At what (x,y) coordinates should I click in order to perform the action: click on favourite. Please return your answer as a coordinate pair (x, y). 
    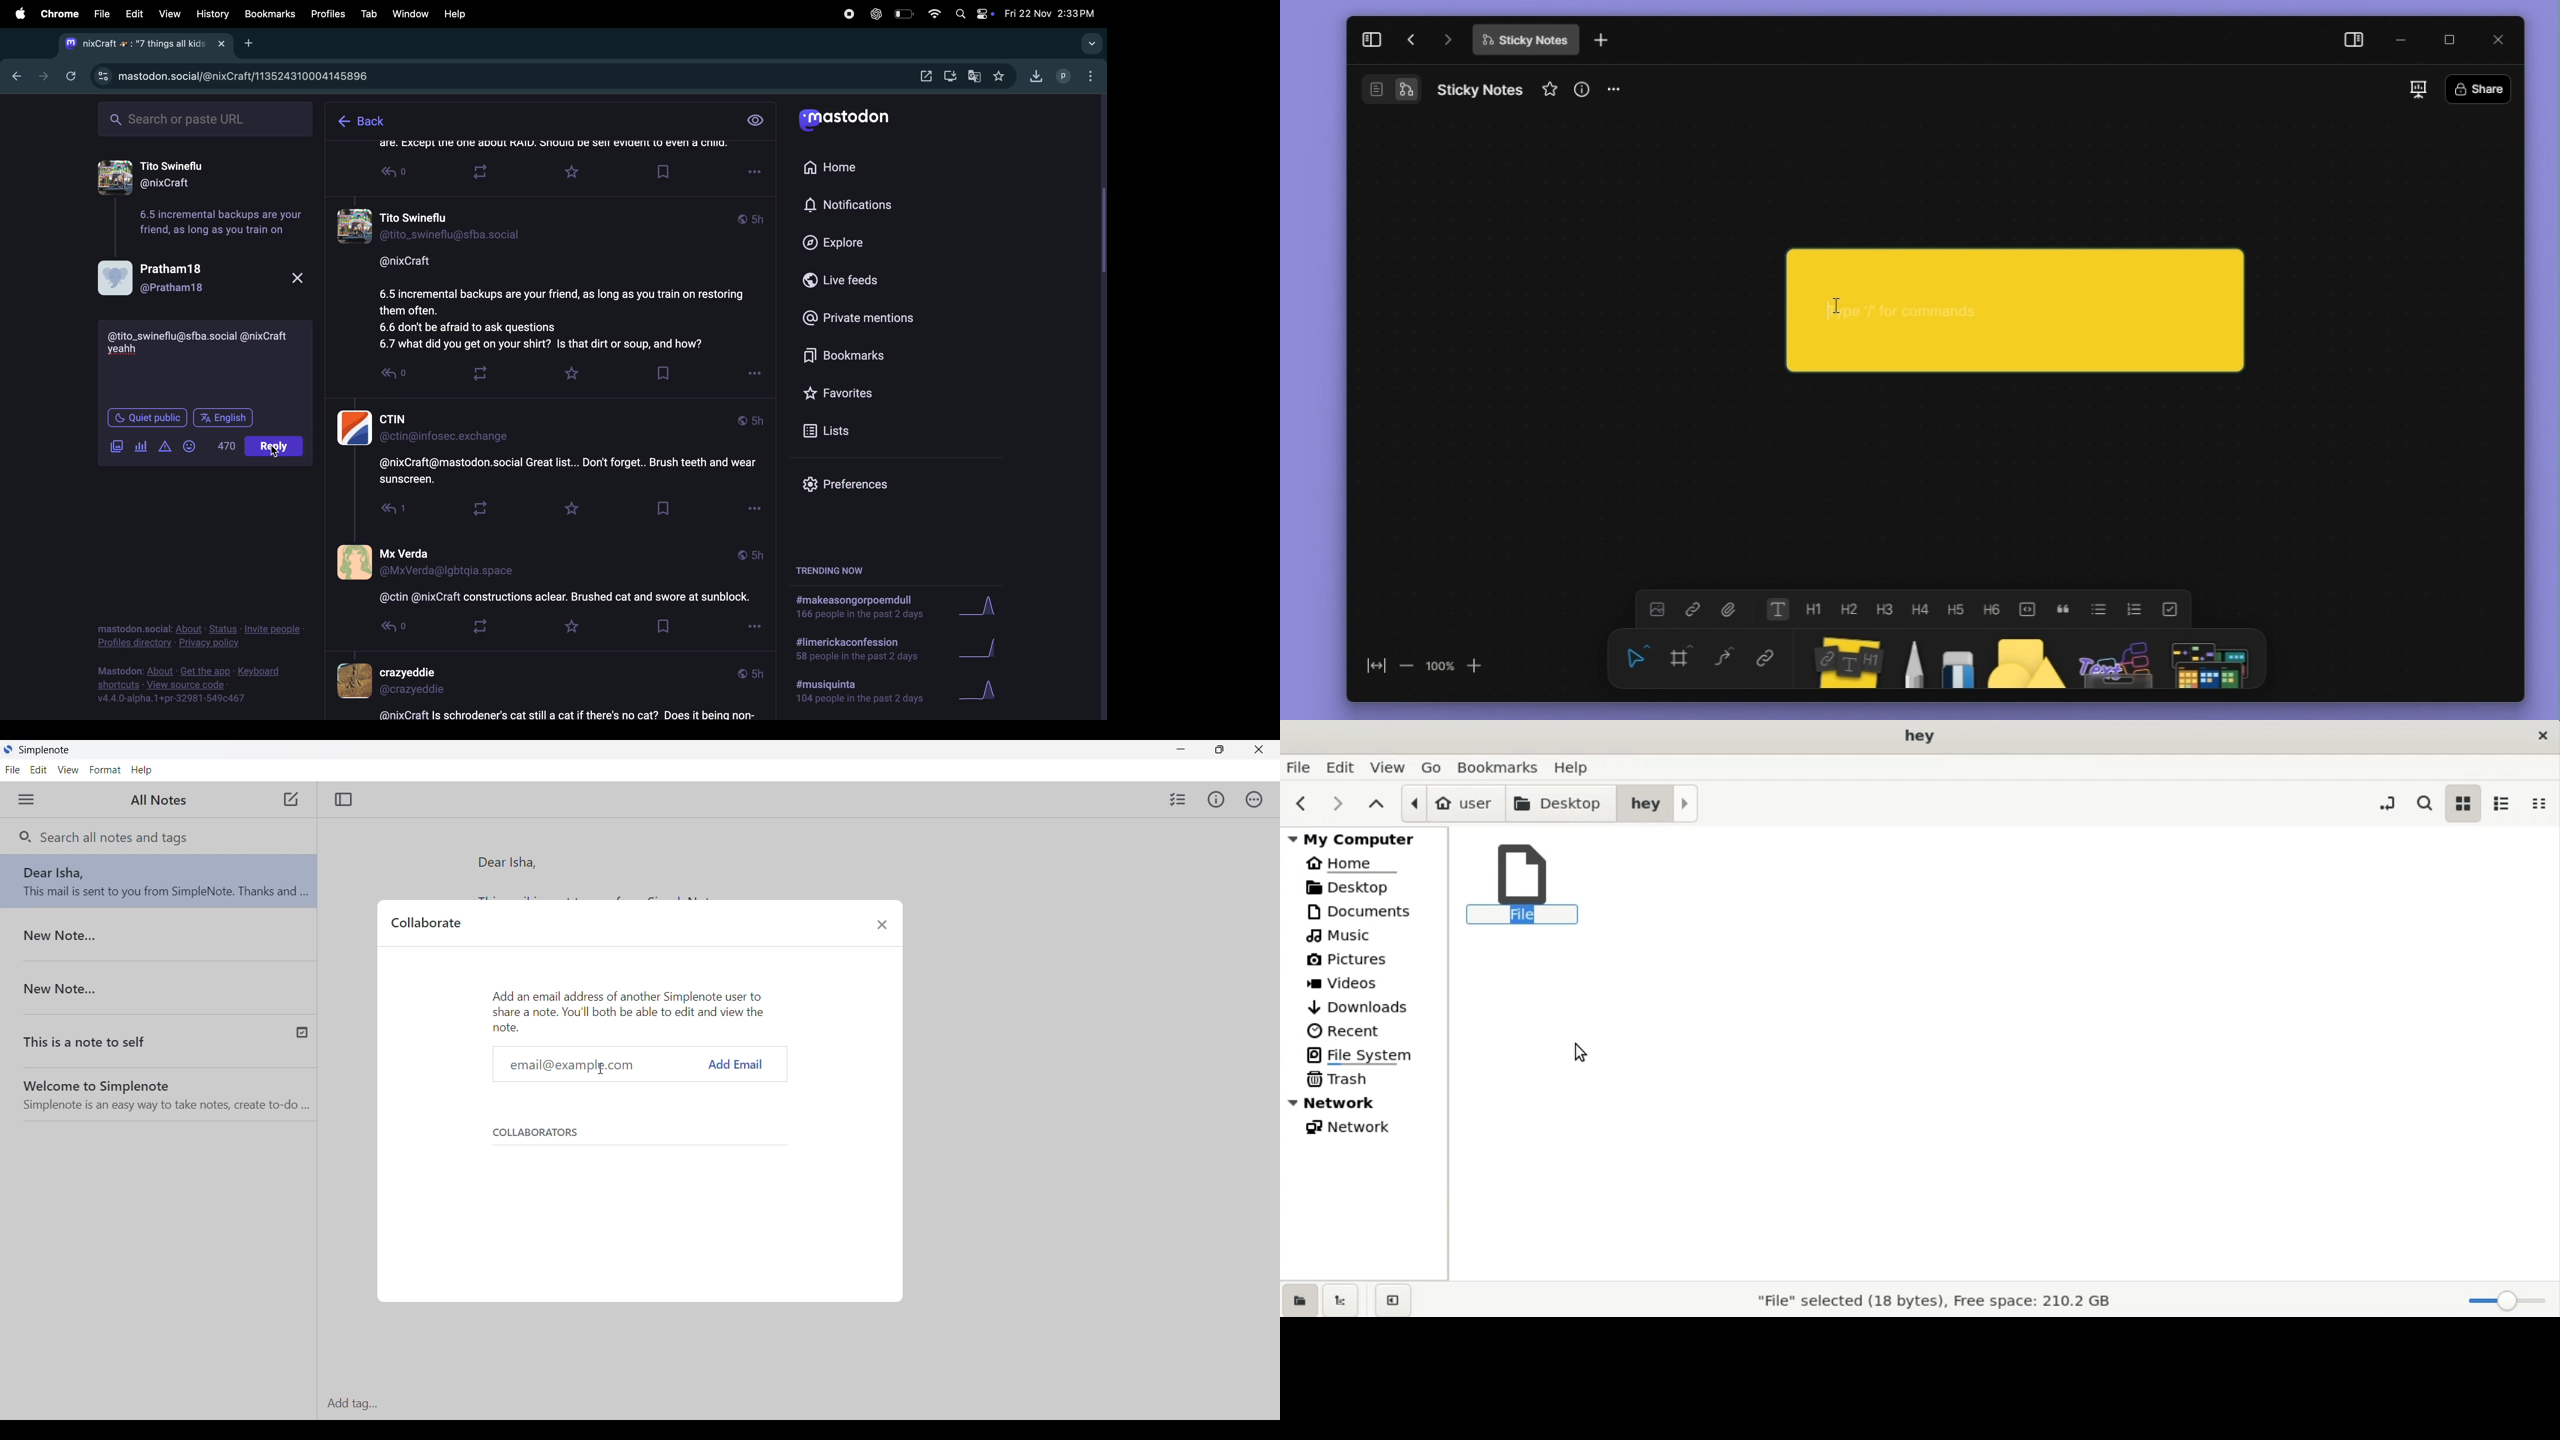
    Looking at the image, I should click on (1550, 92).